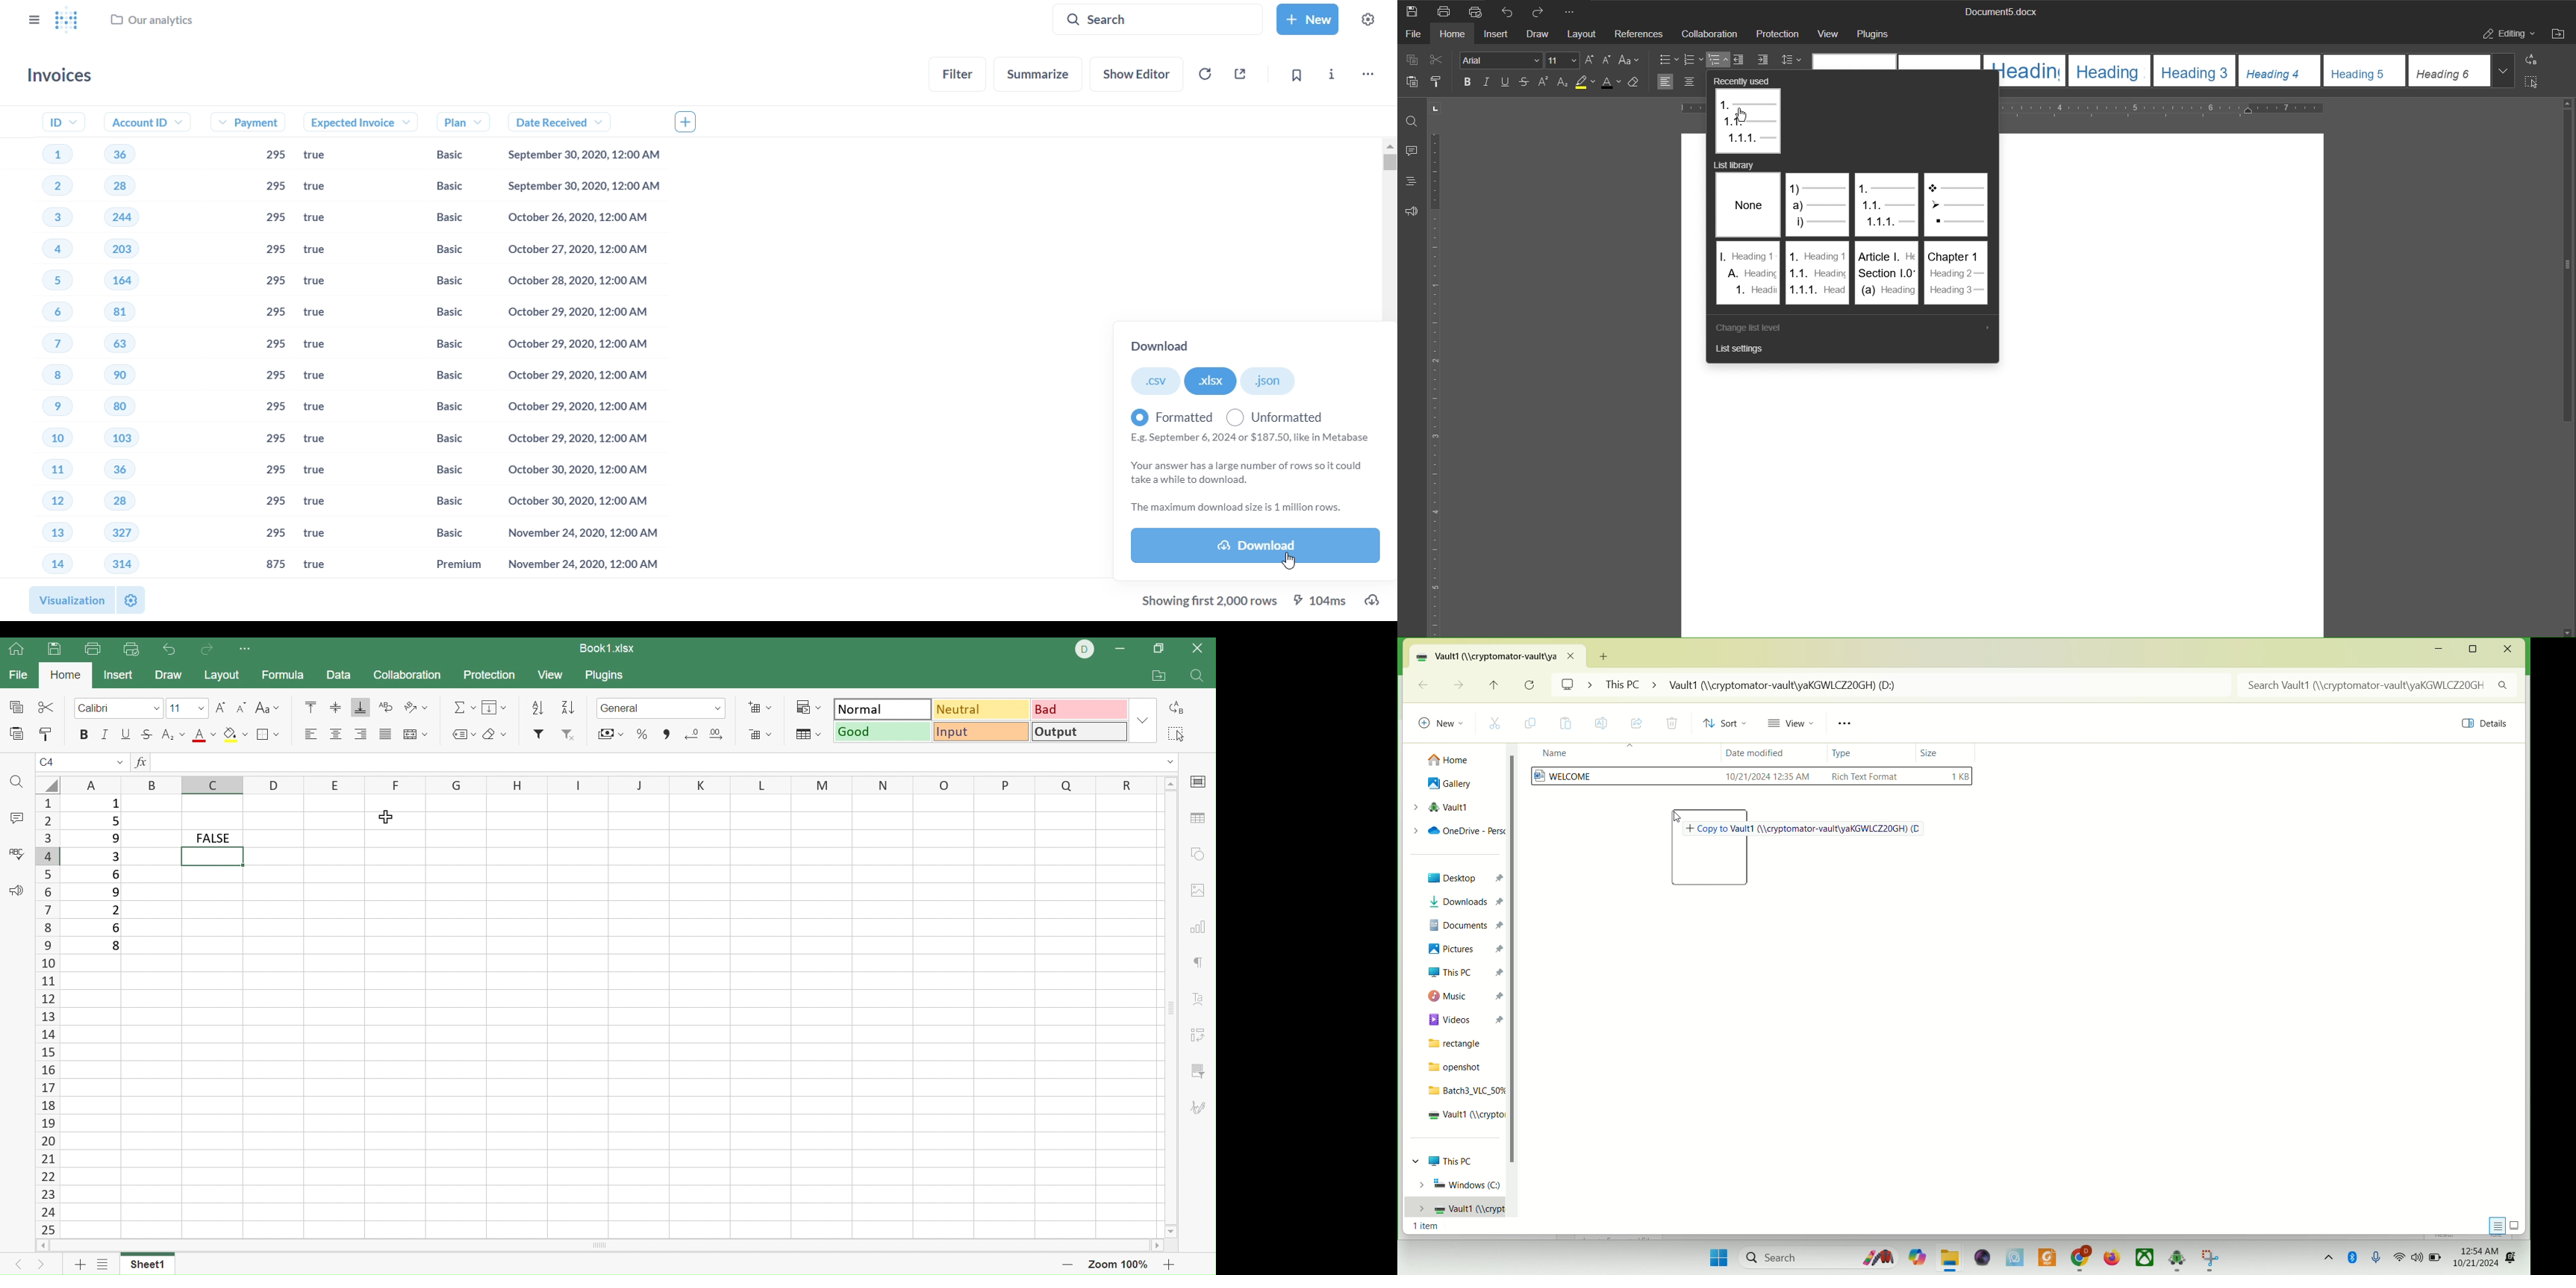 This screenshot has height=1288, width=2576. I want to click on 81, so click(124, 312).